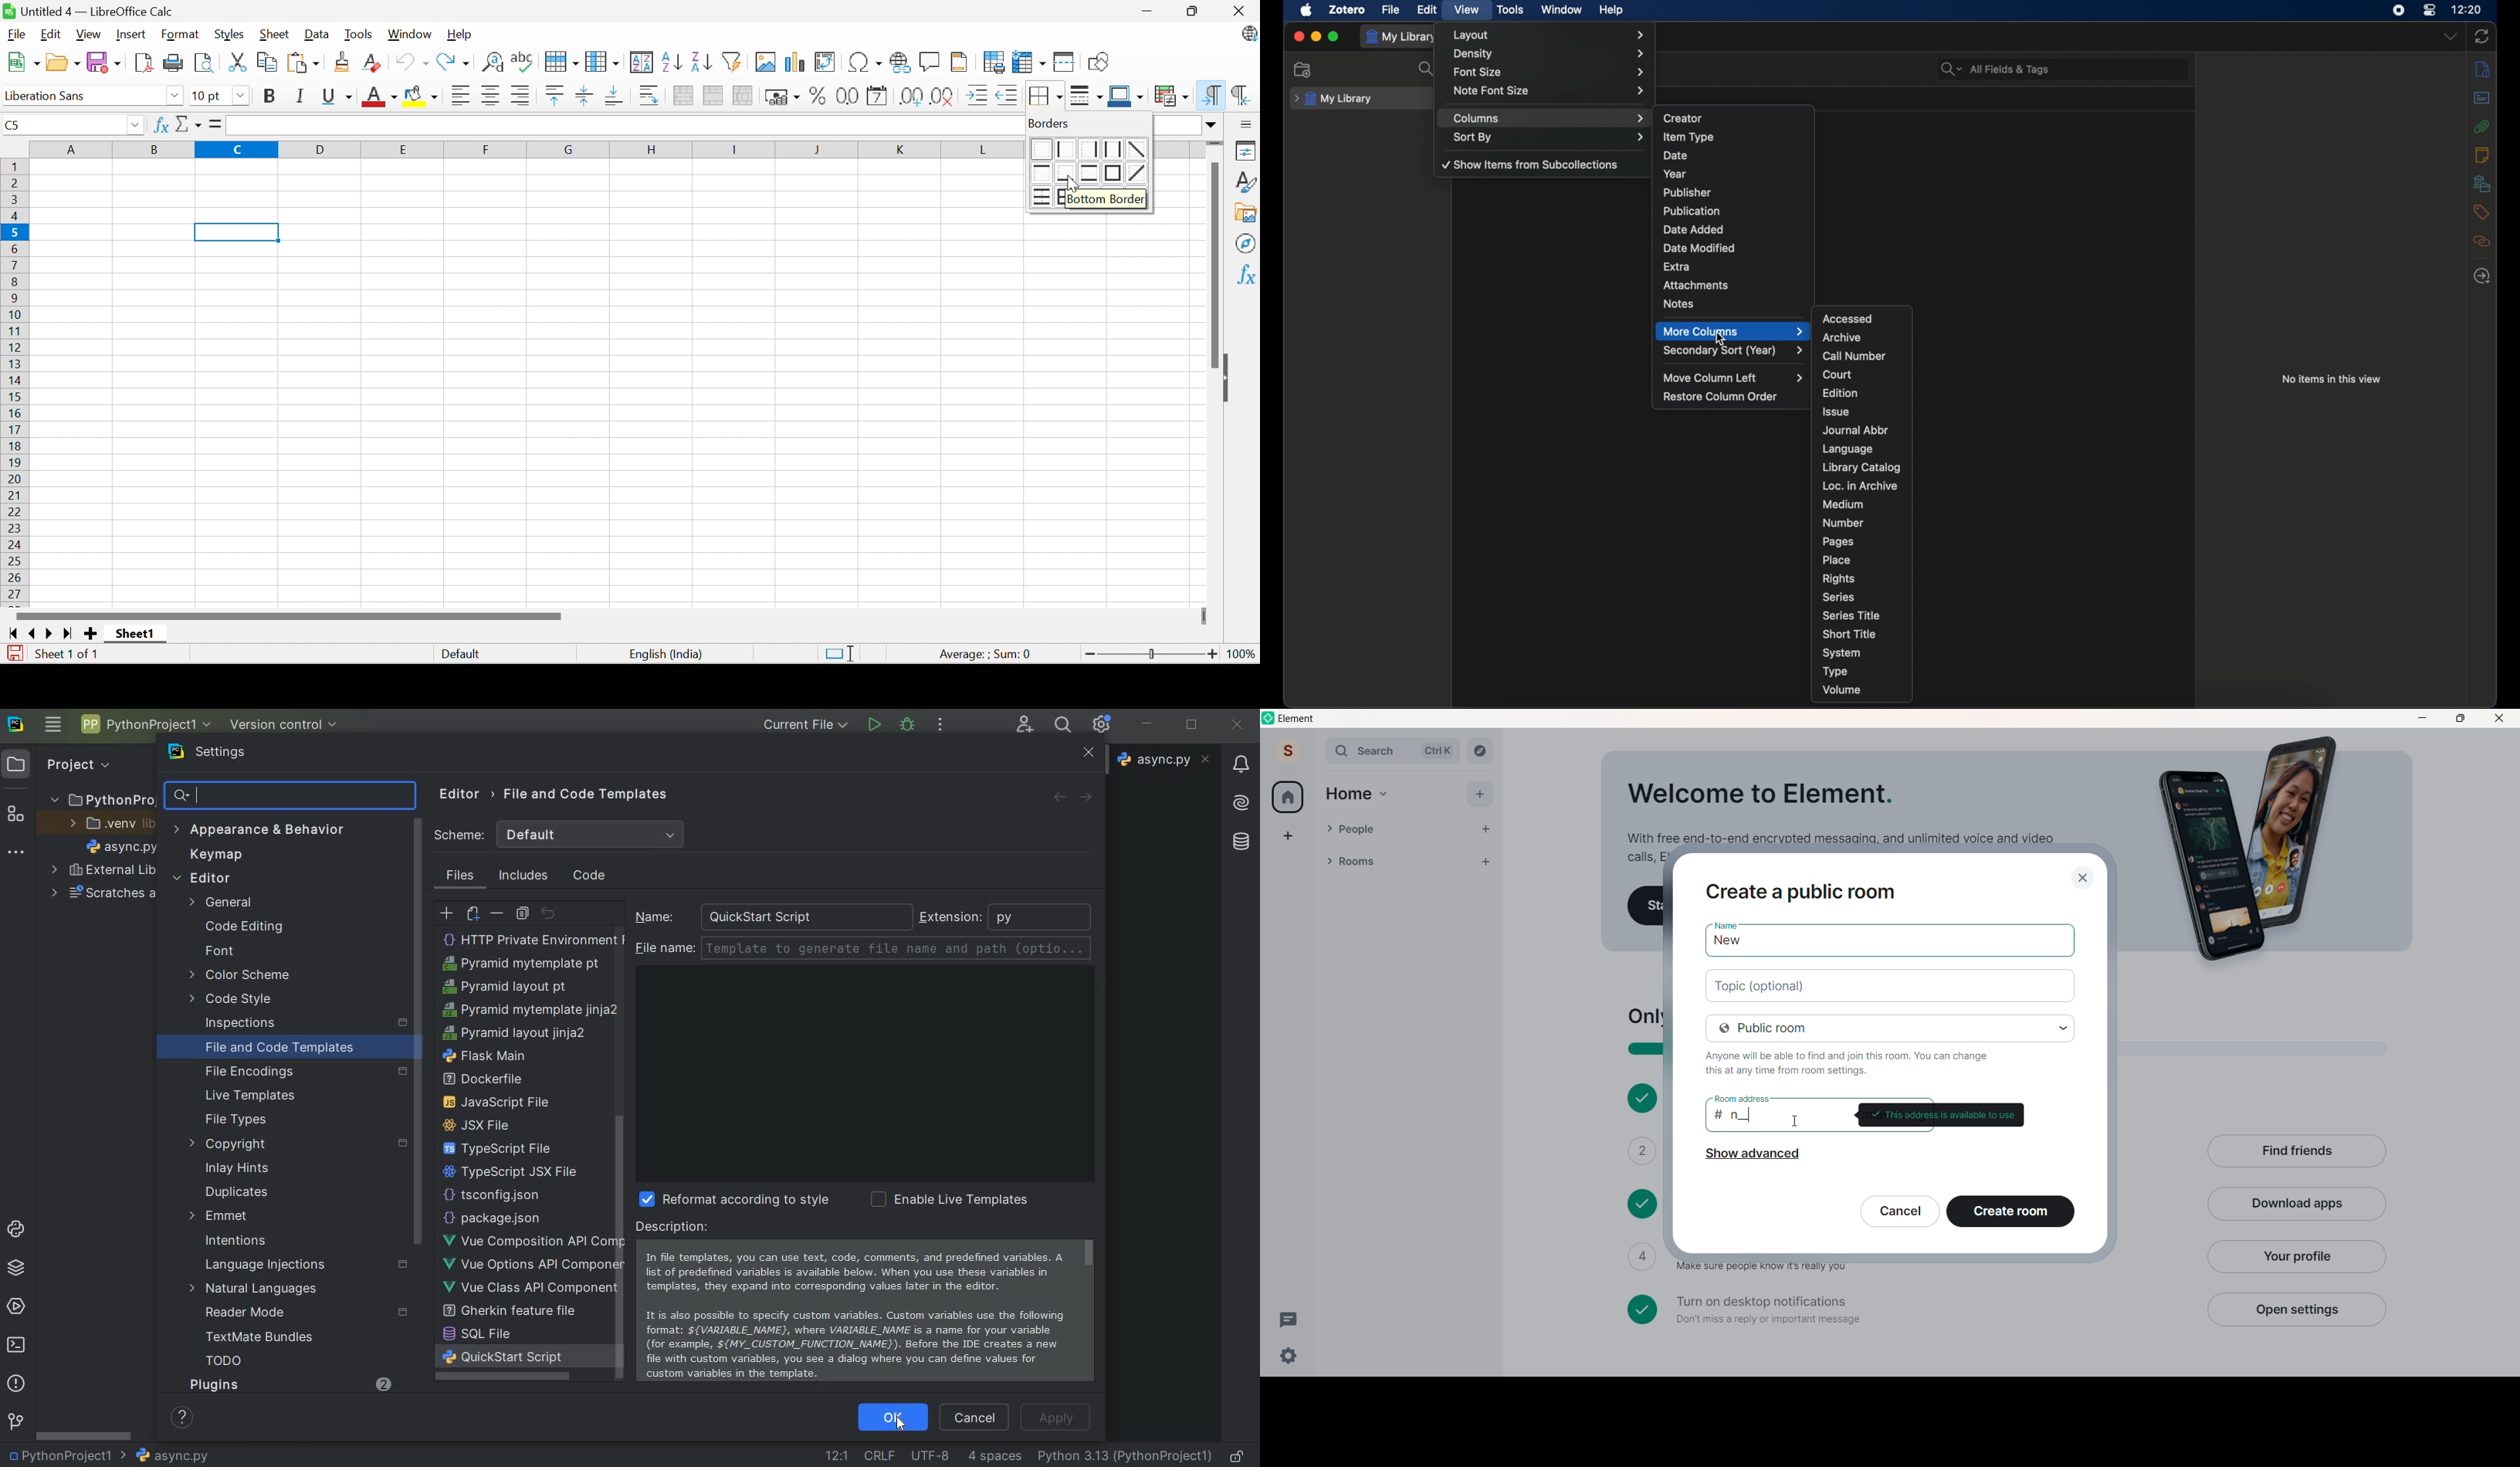  What do you see at coordinates (1109, 199) in the screenshot?
I see `Bottom border` at bounding box center [1109, 199].